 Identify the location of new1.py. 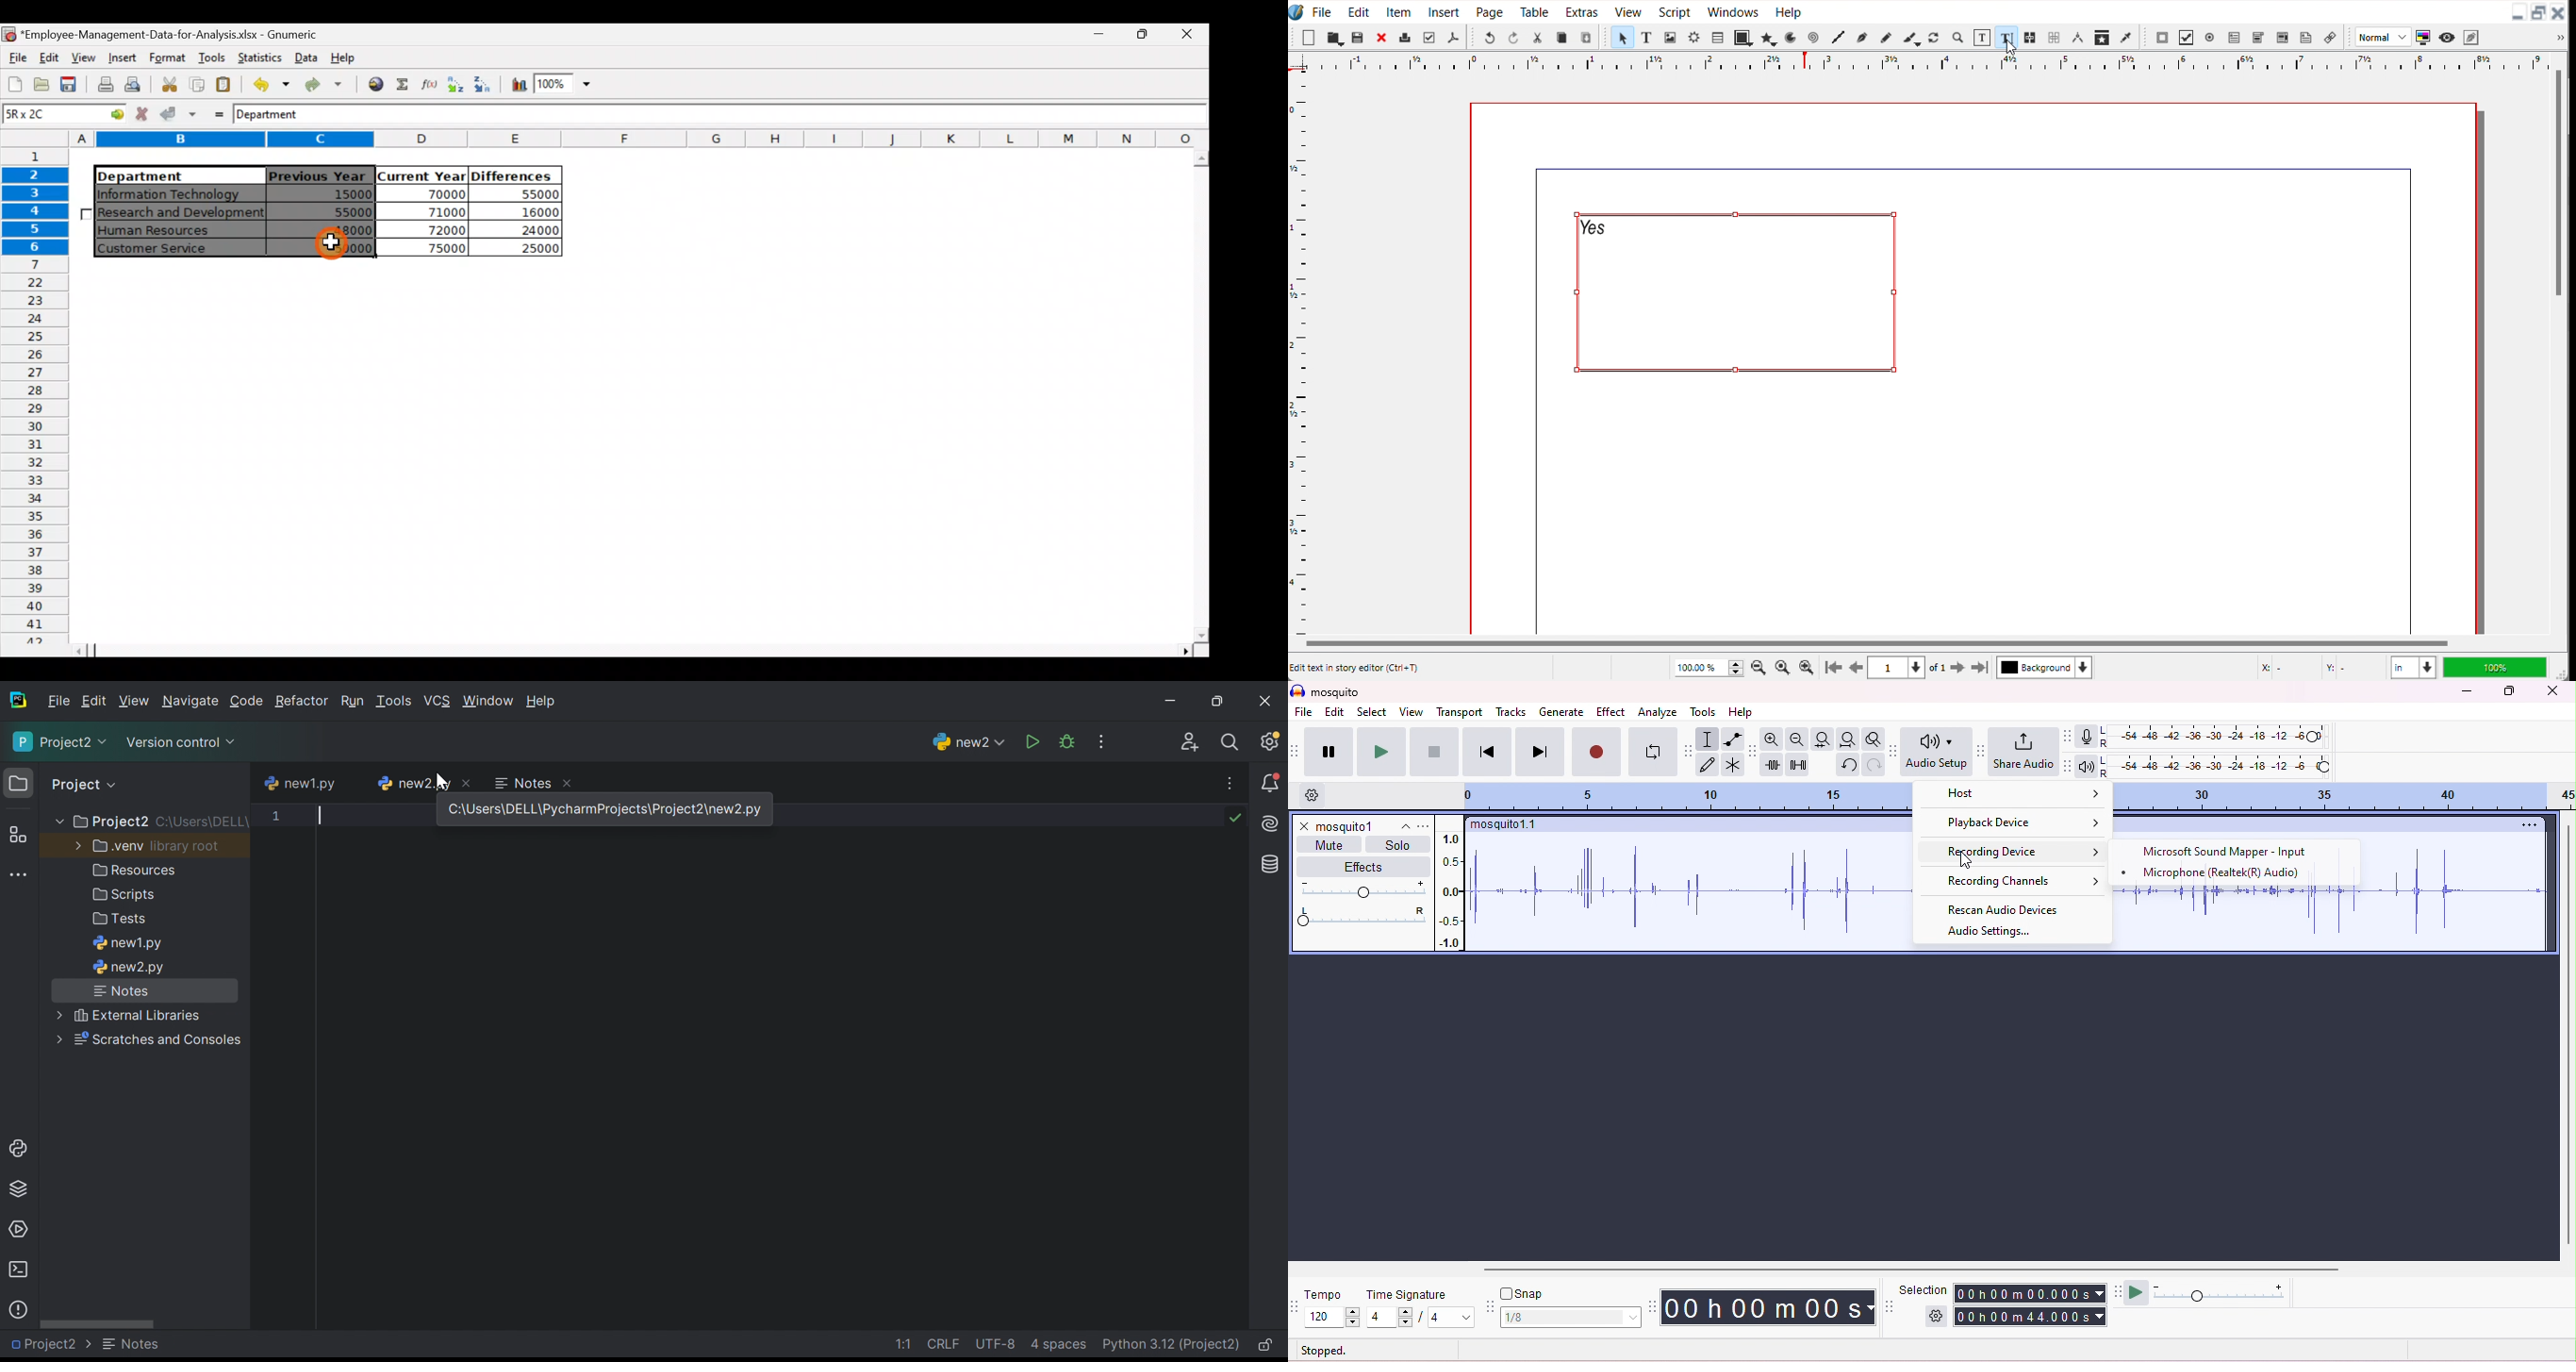
(129, 944).